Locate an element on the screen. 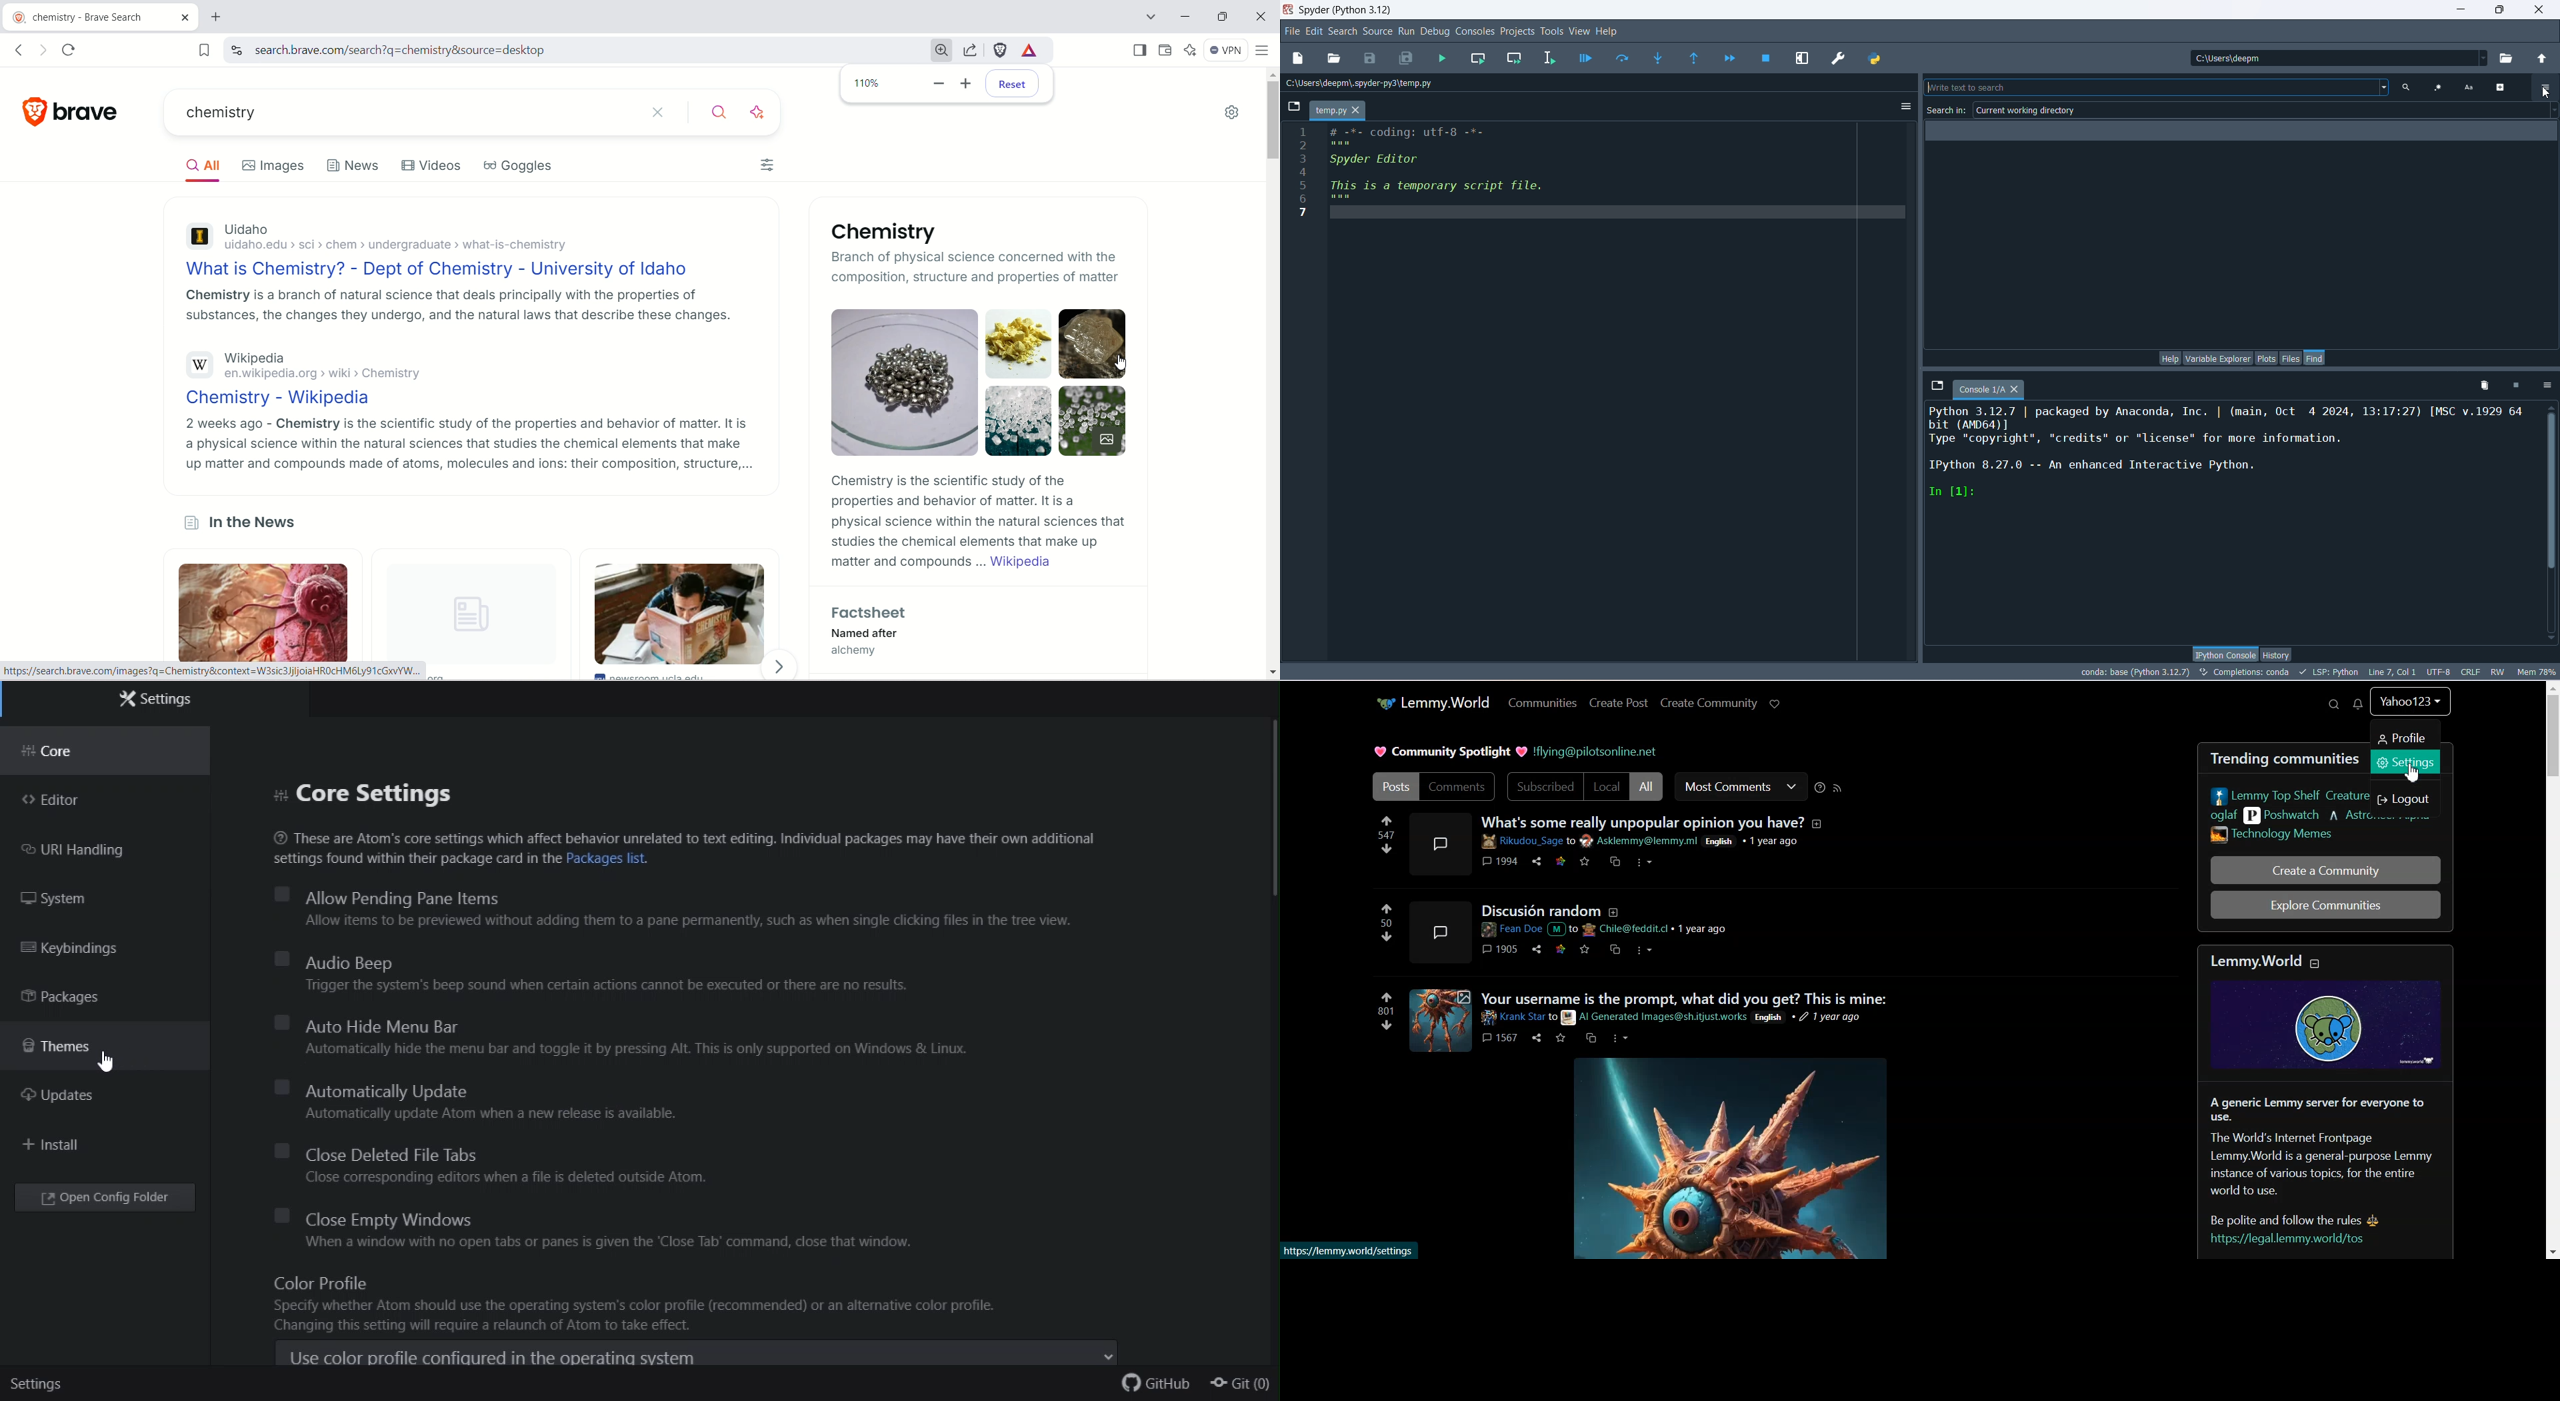 The image size is (2576, 1428). Line, col is located at coordinates (2391, 672).